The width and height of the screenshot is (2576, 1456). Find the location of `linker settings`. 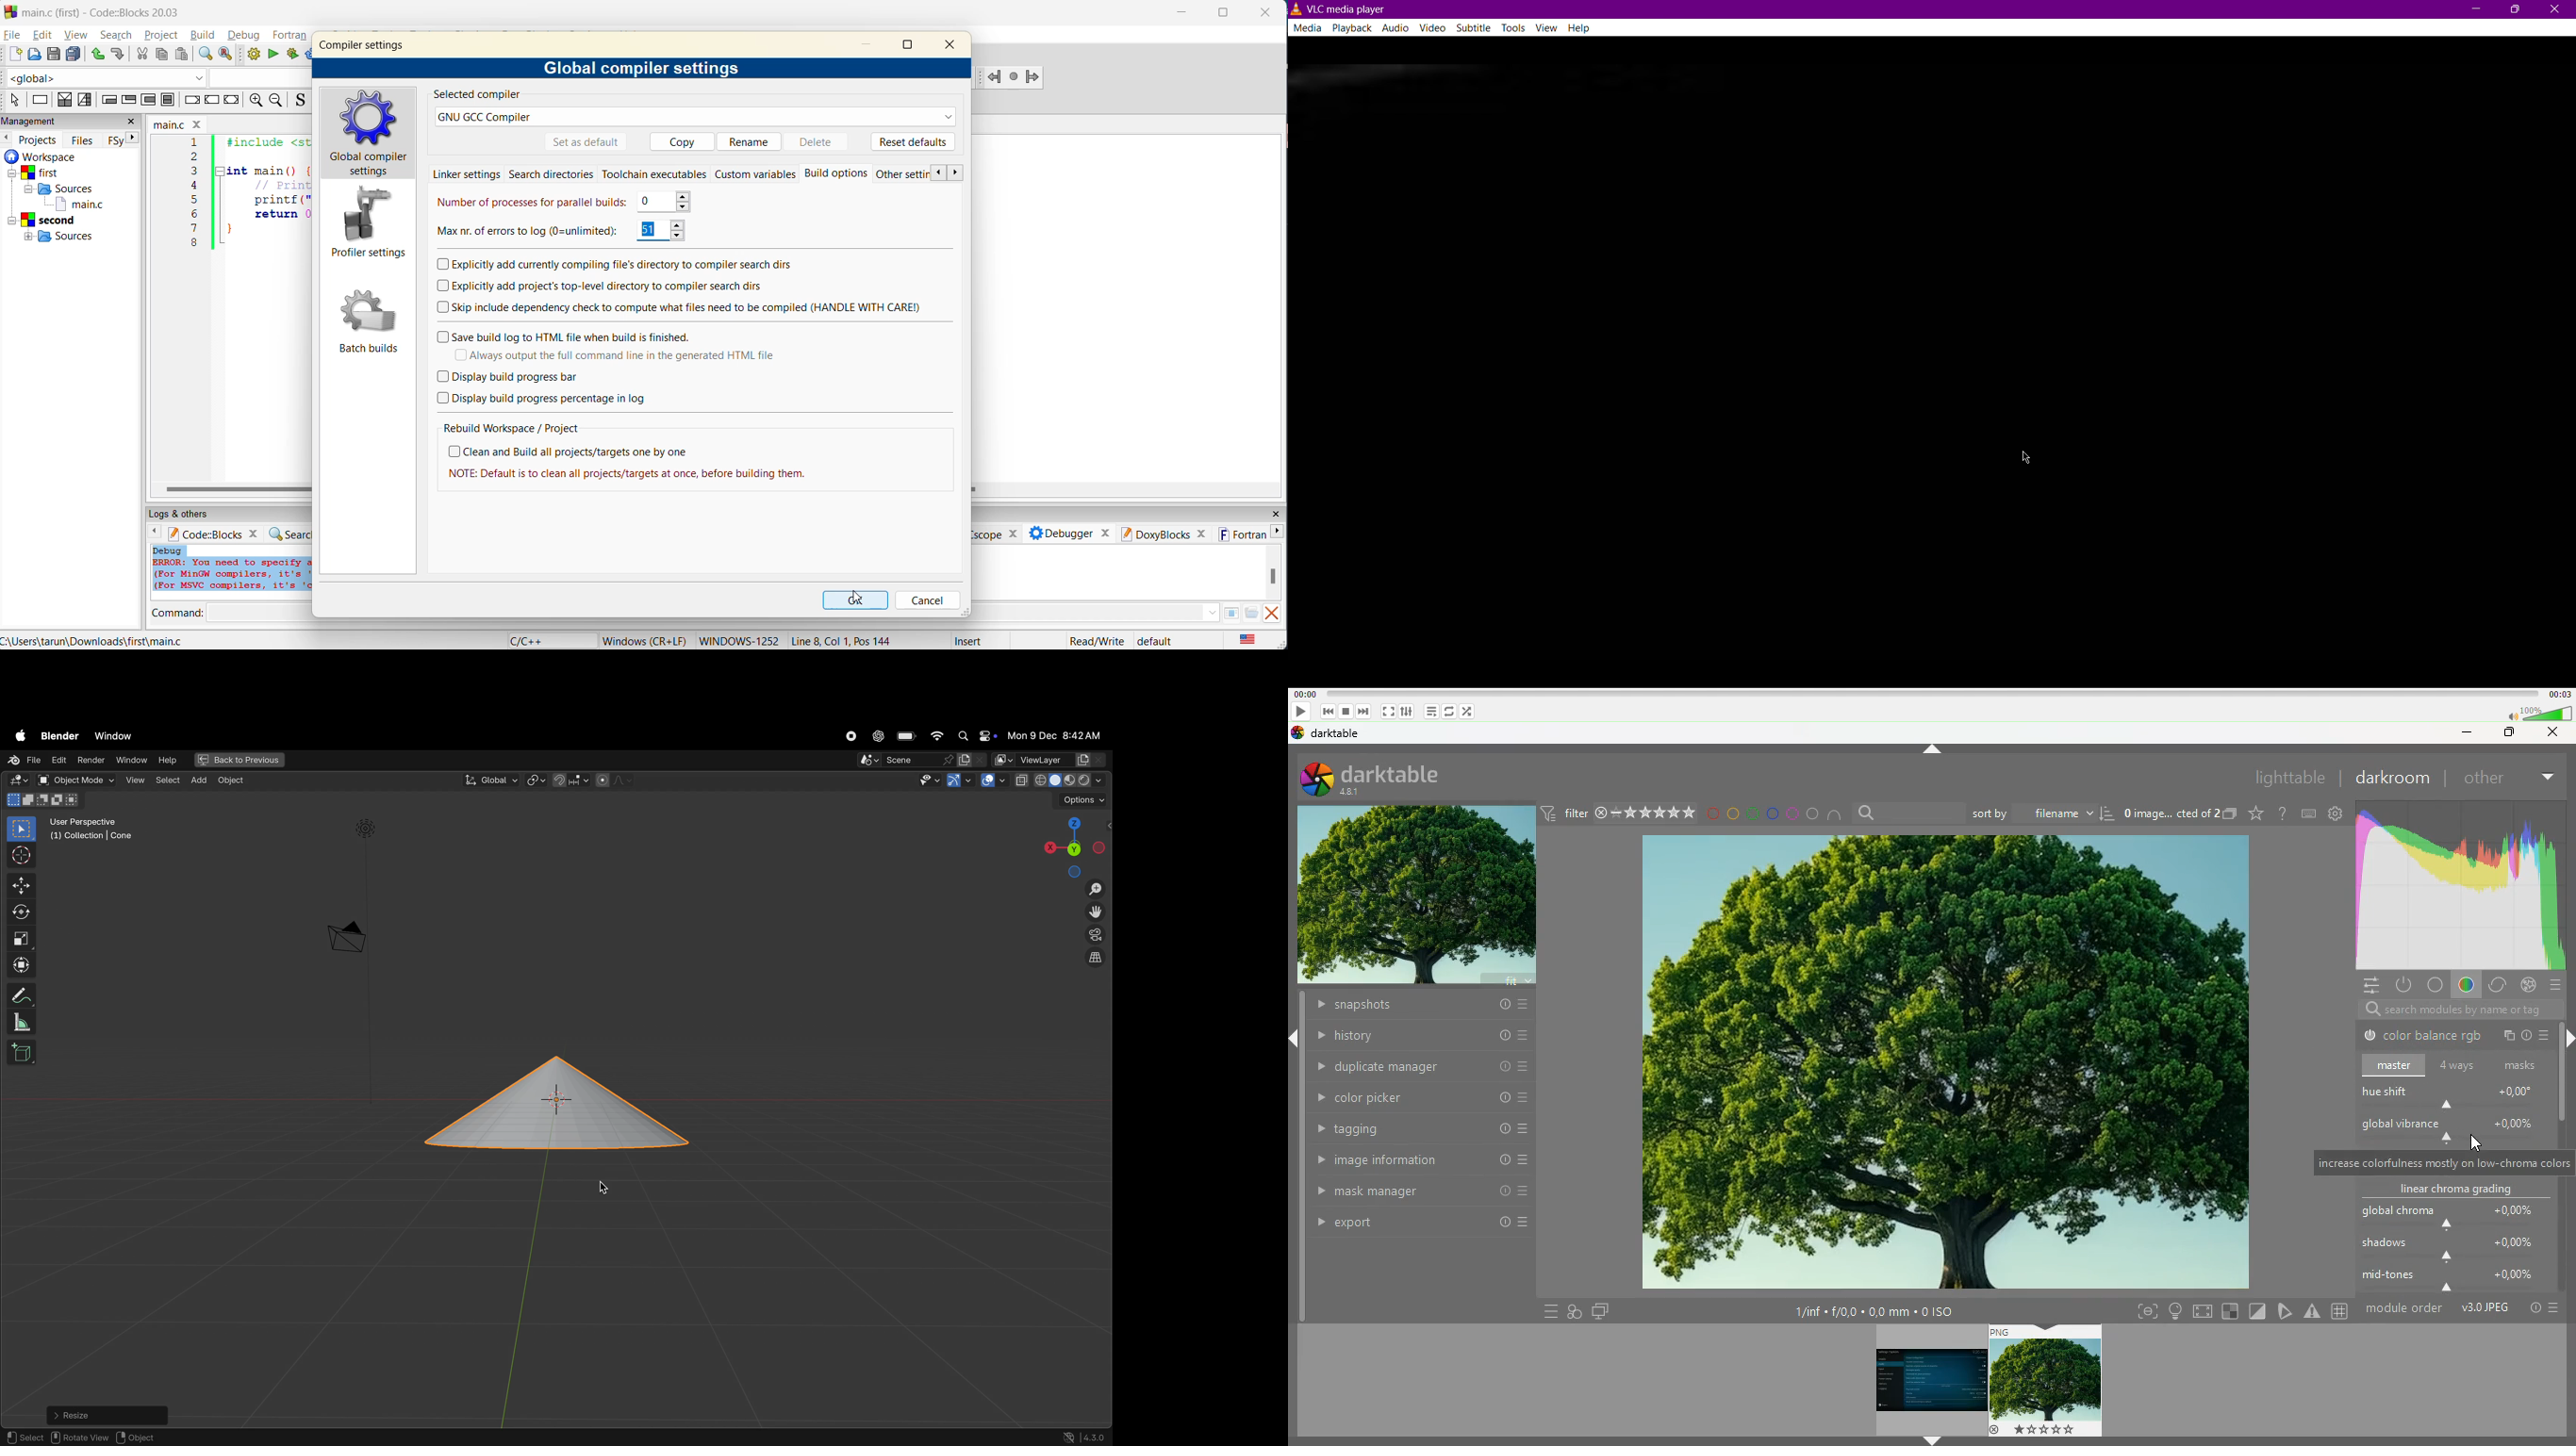

linker settings is located at coordinates (463, 174).